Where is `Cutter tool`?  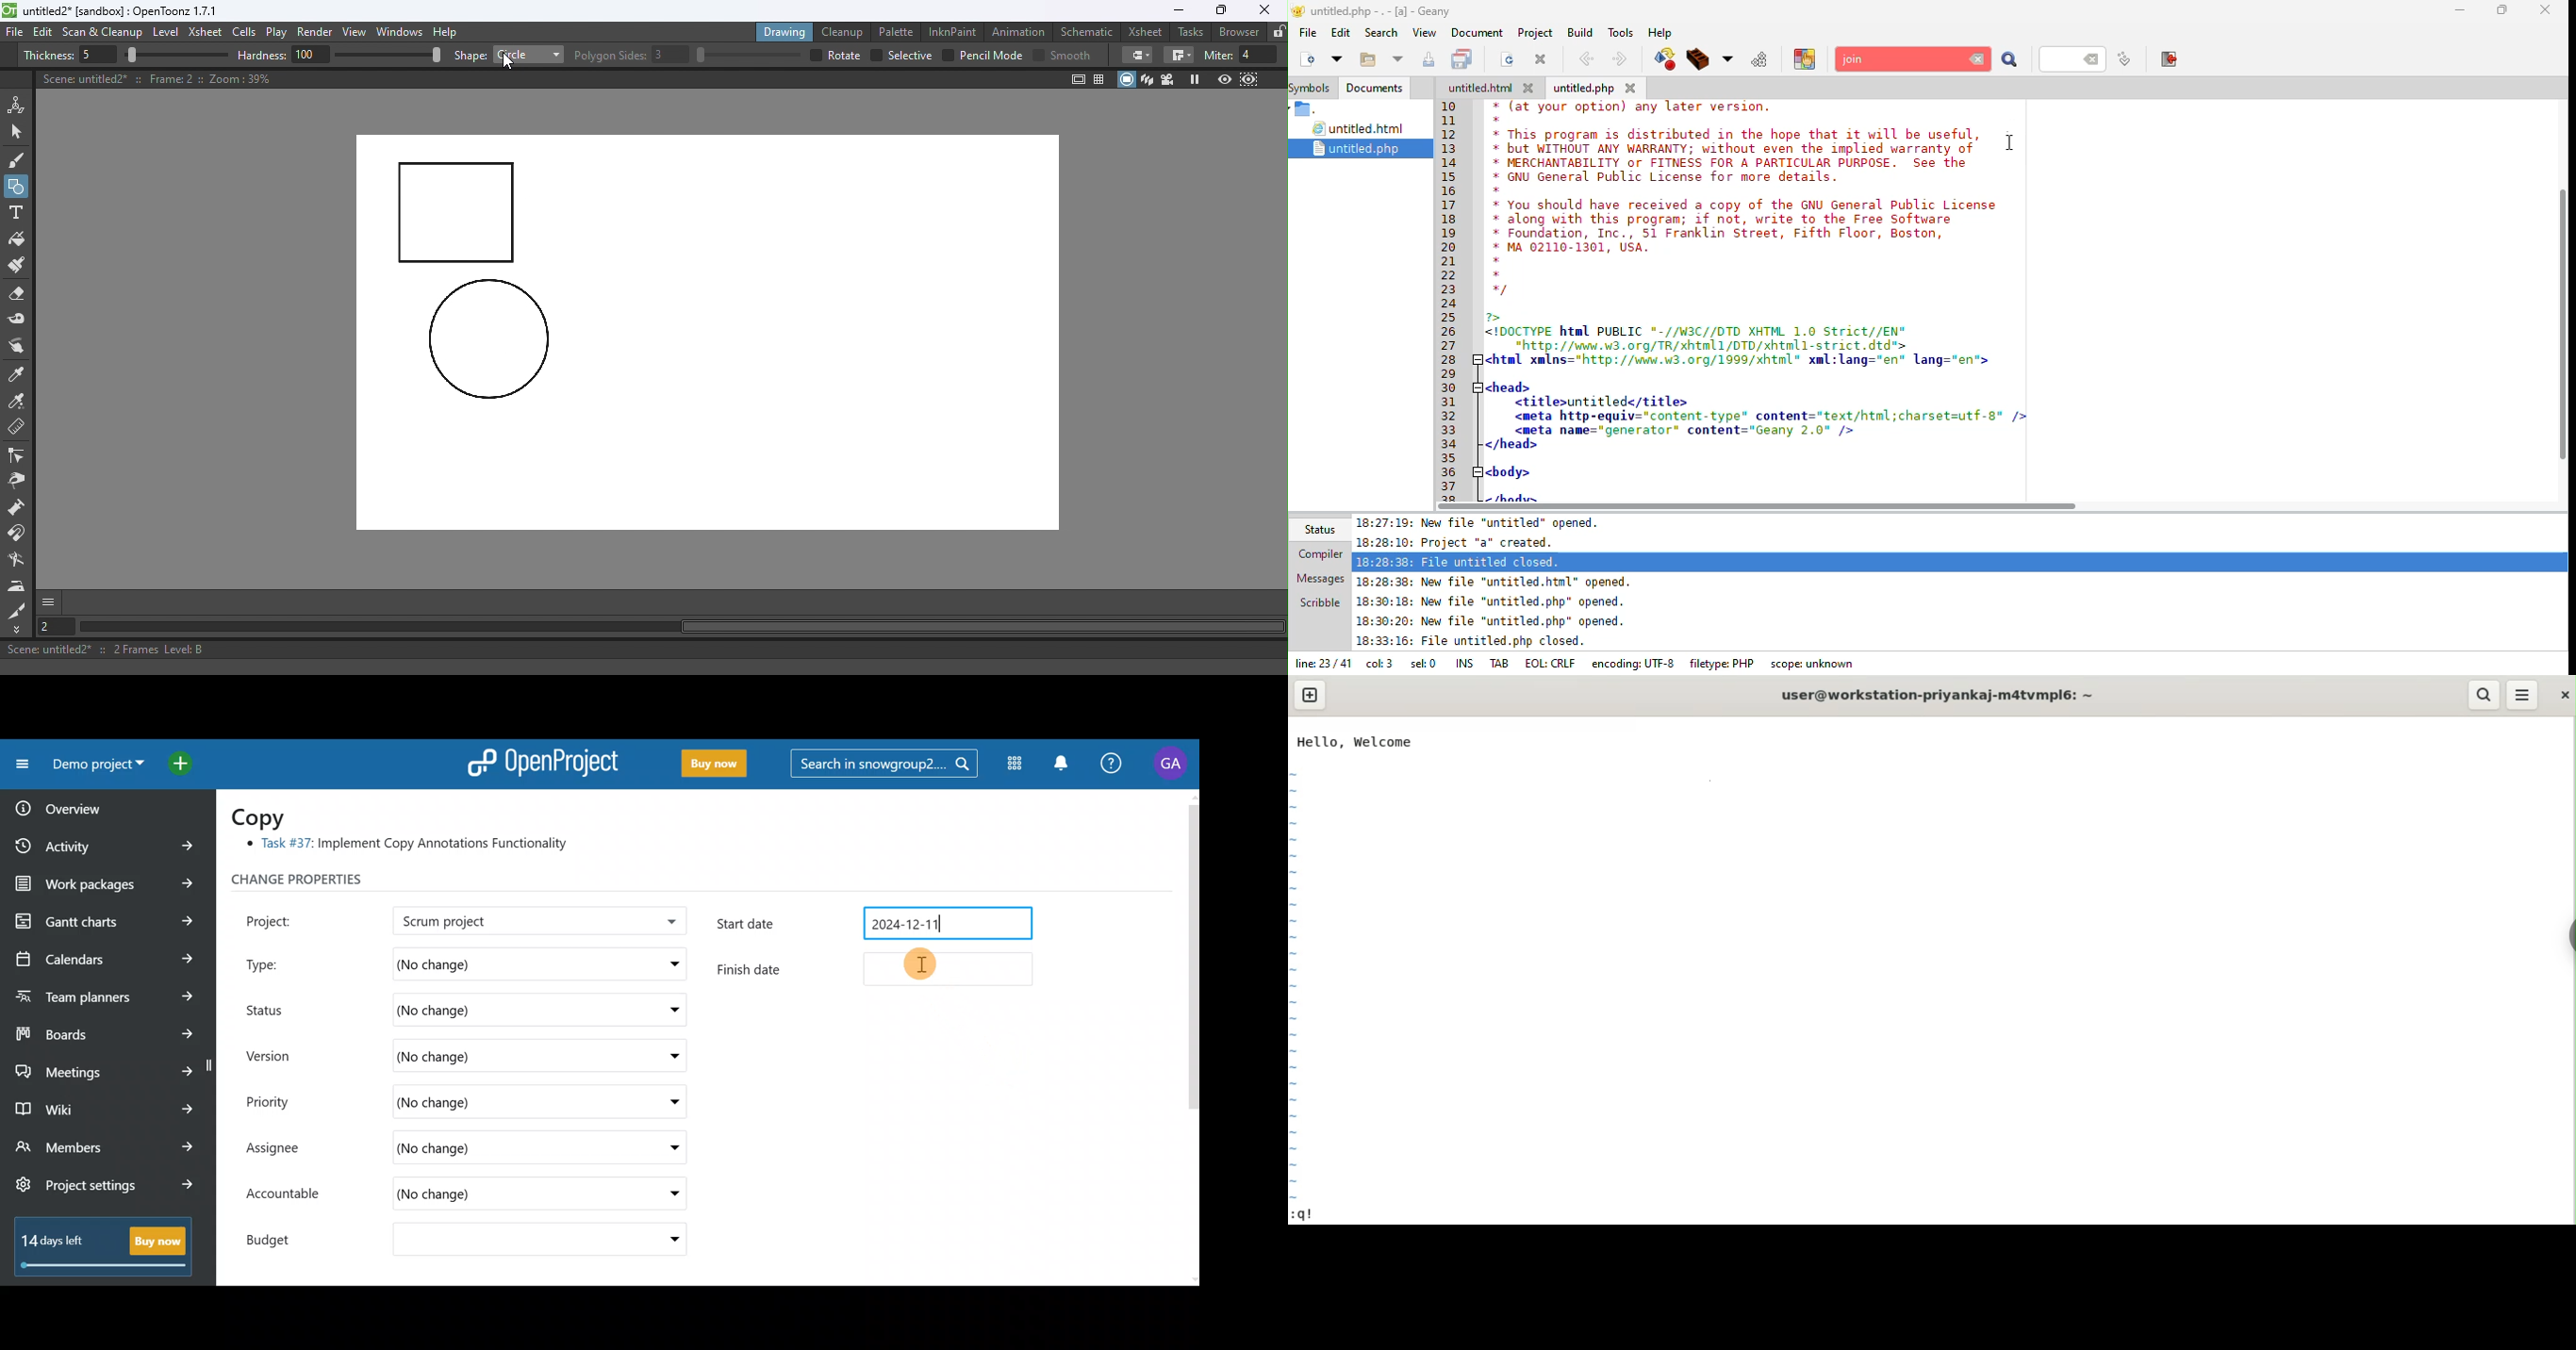
Cutter tool is located at coordinates (17, 610).